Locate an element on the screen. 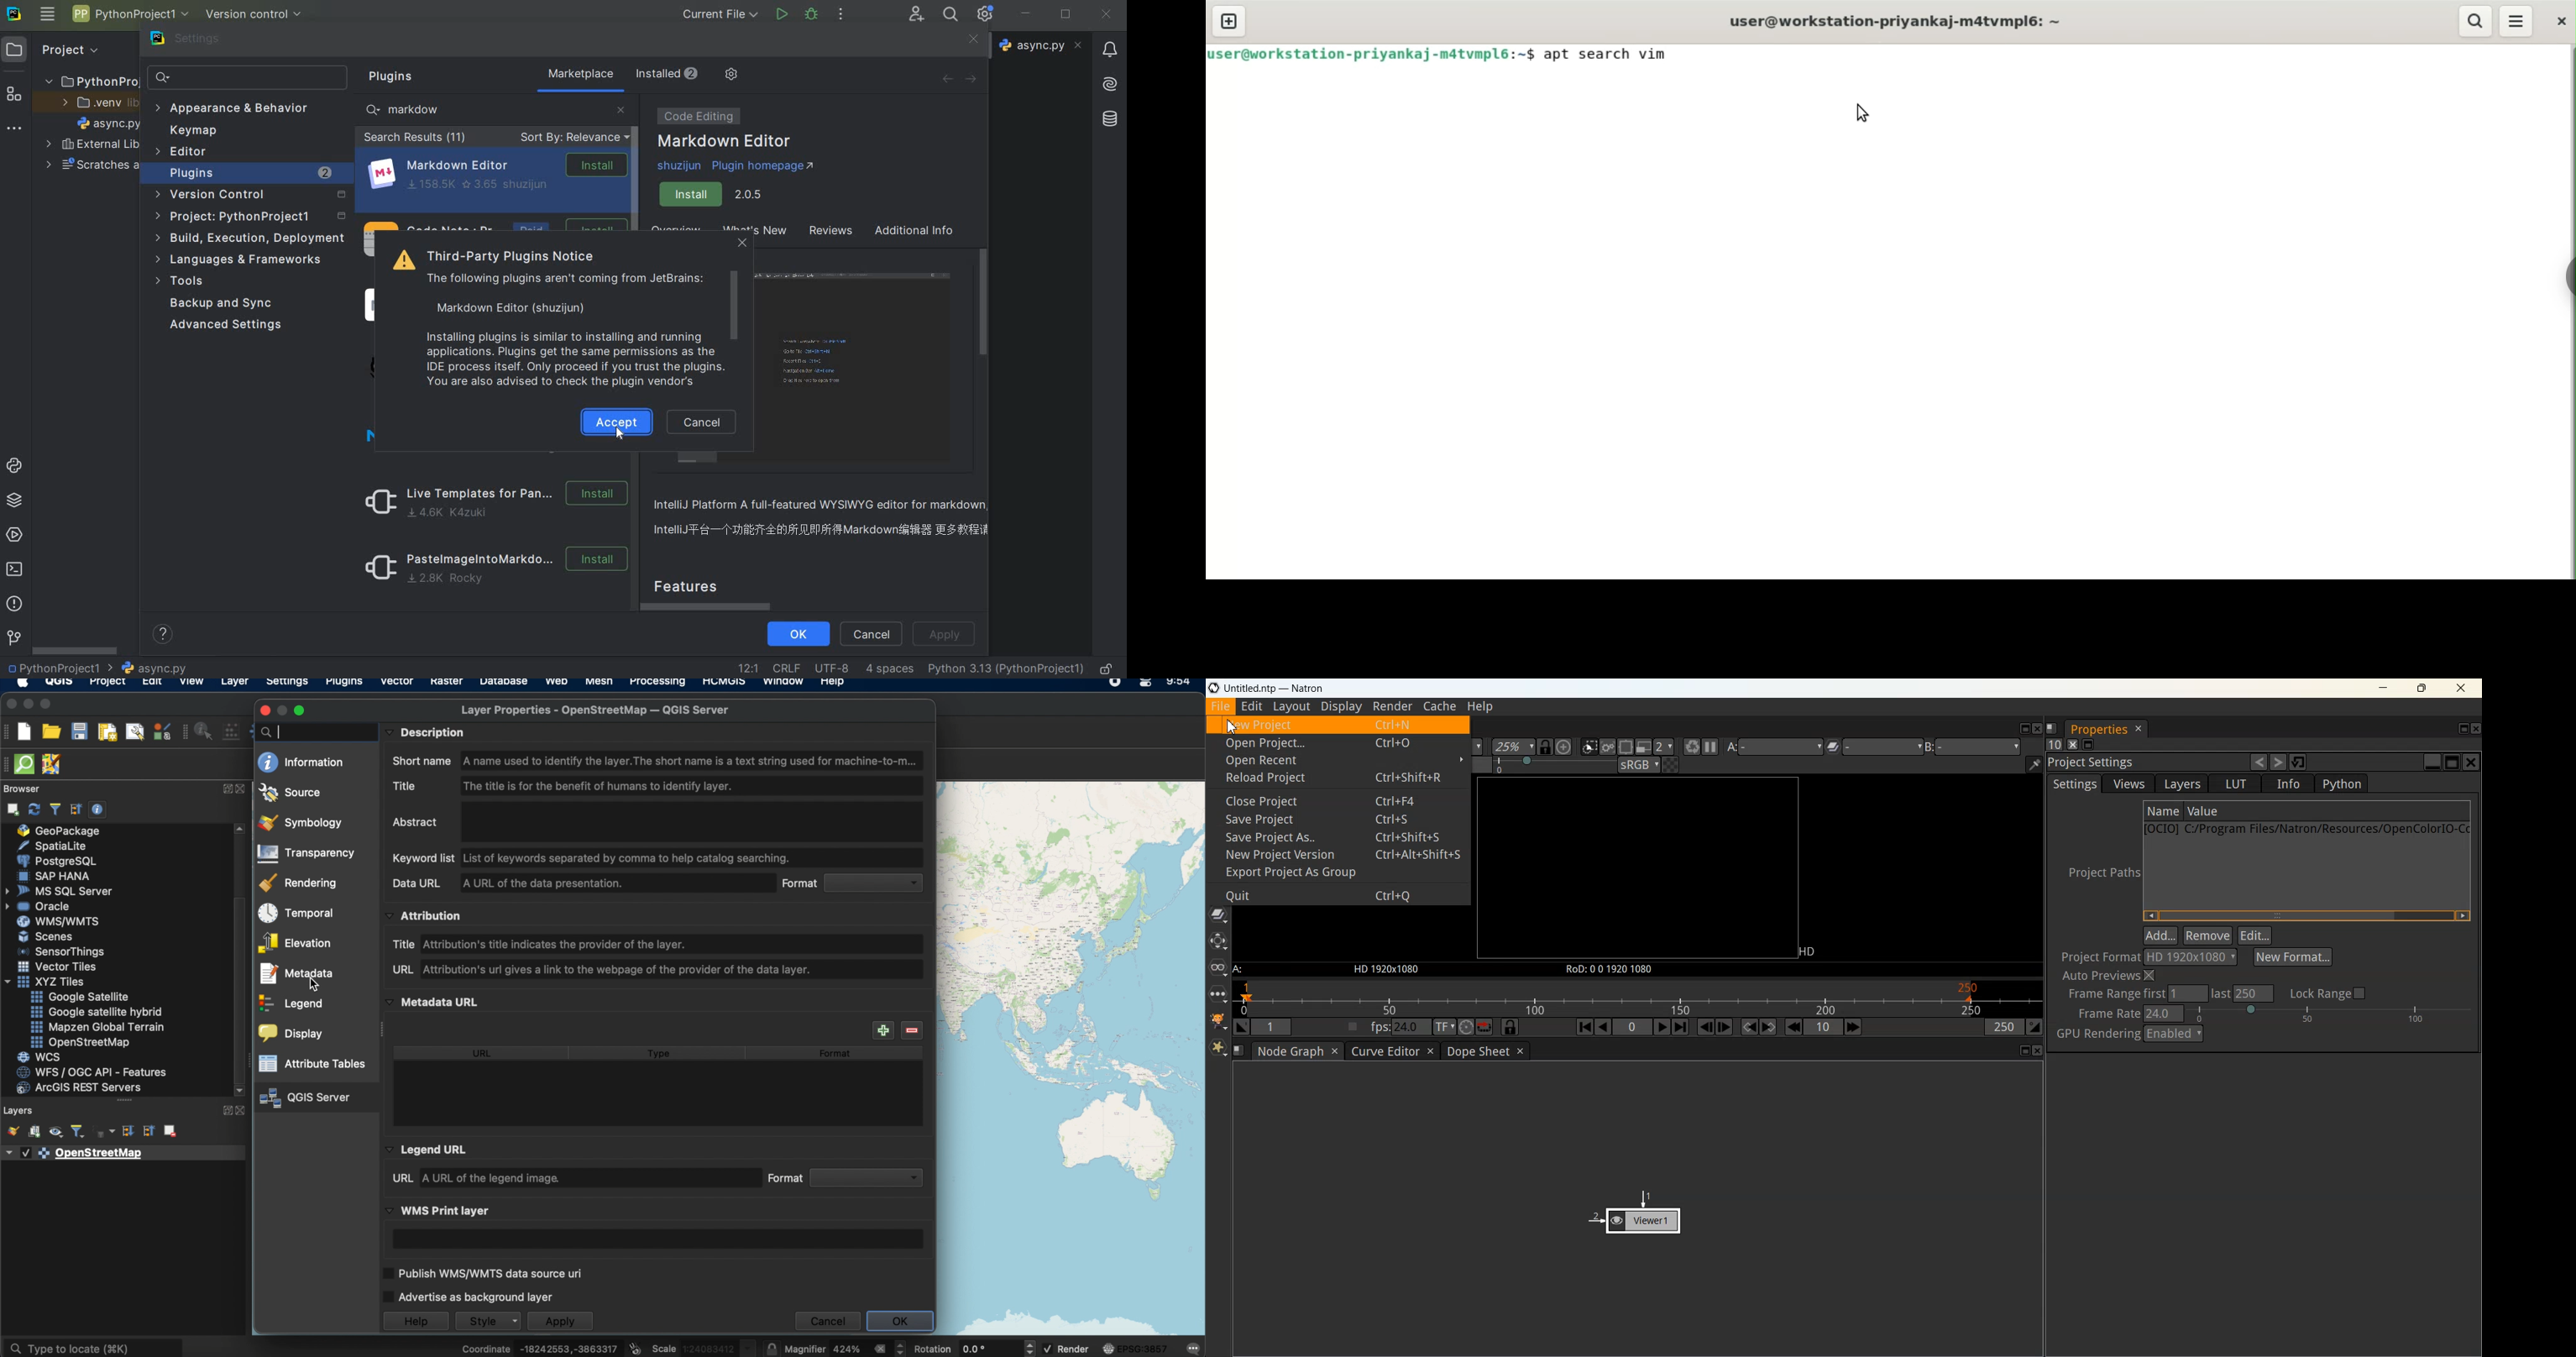 The height and width of the screenshot is (1372, 2576). markdown is located at coordinates (412, 109).